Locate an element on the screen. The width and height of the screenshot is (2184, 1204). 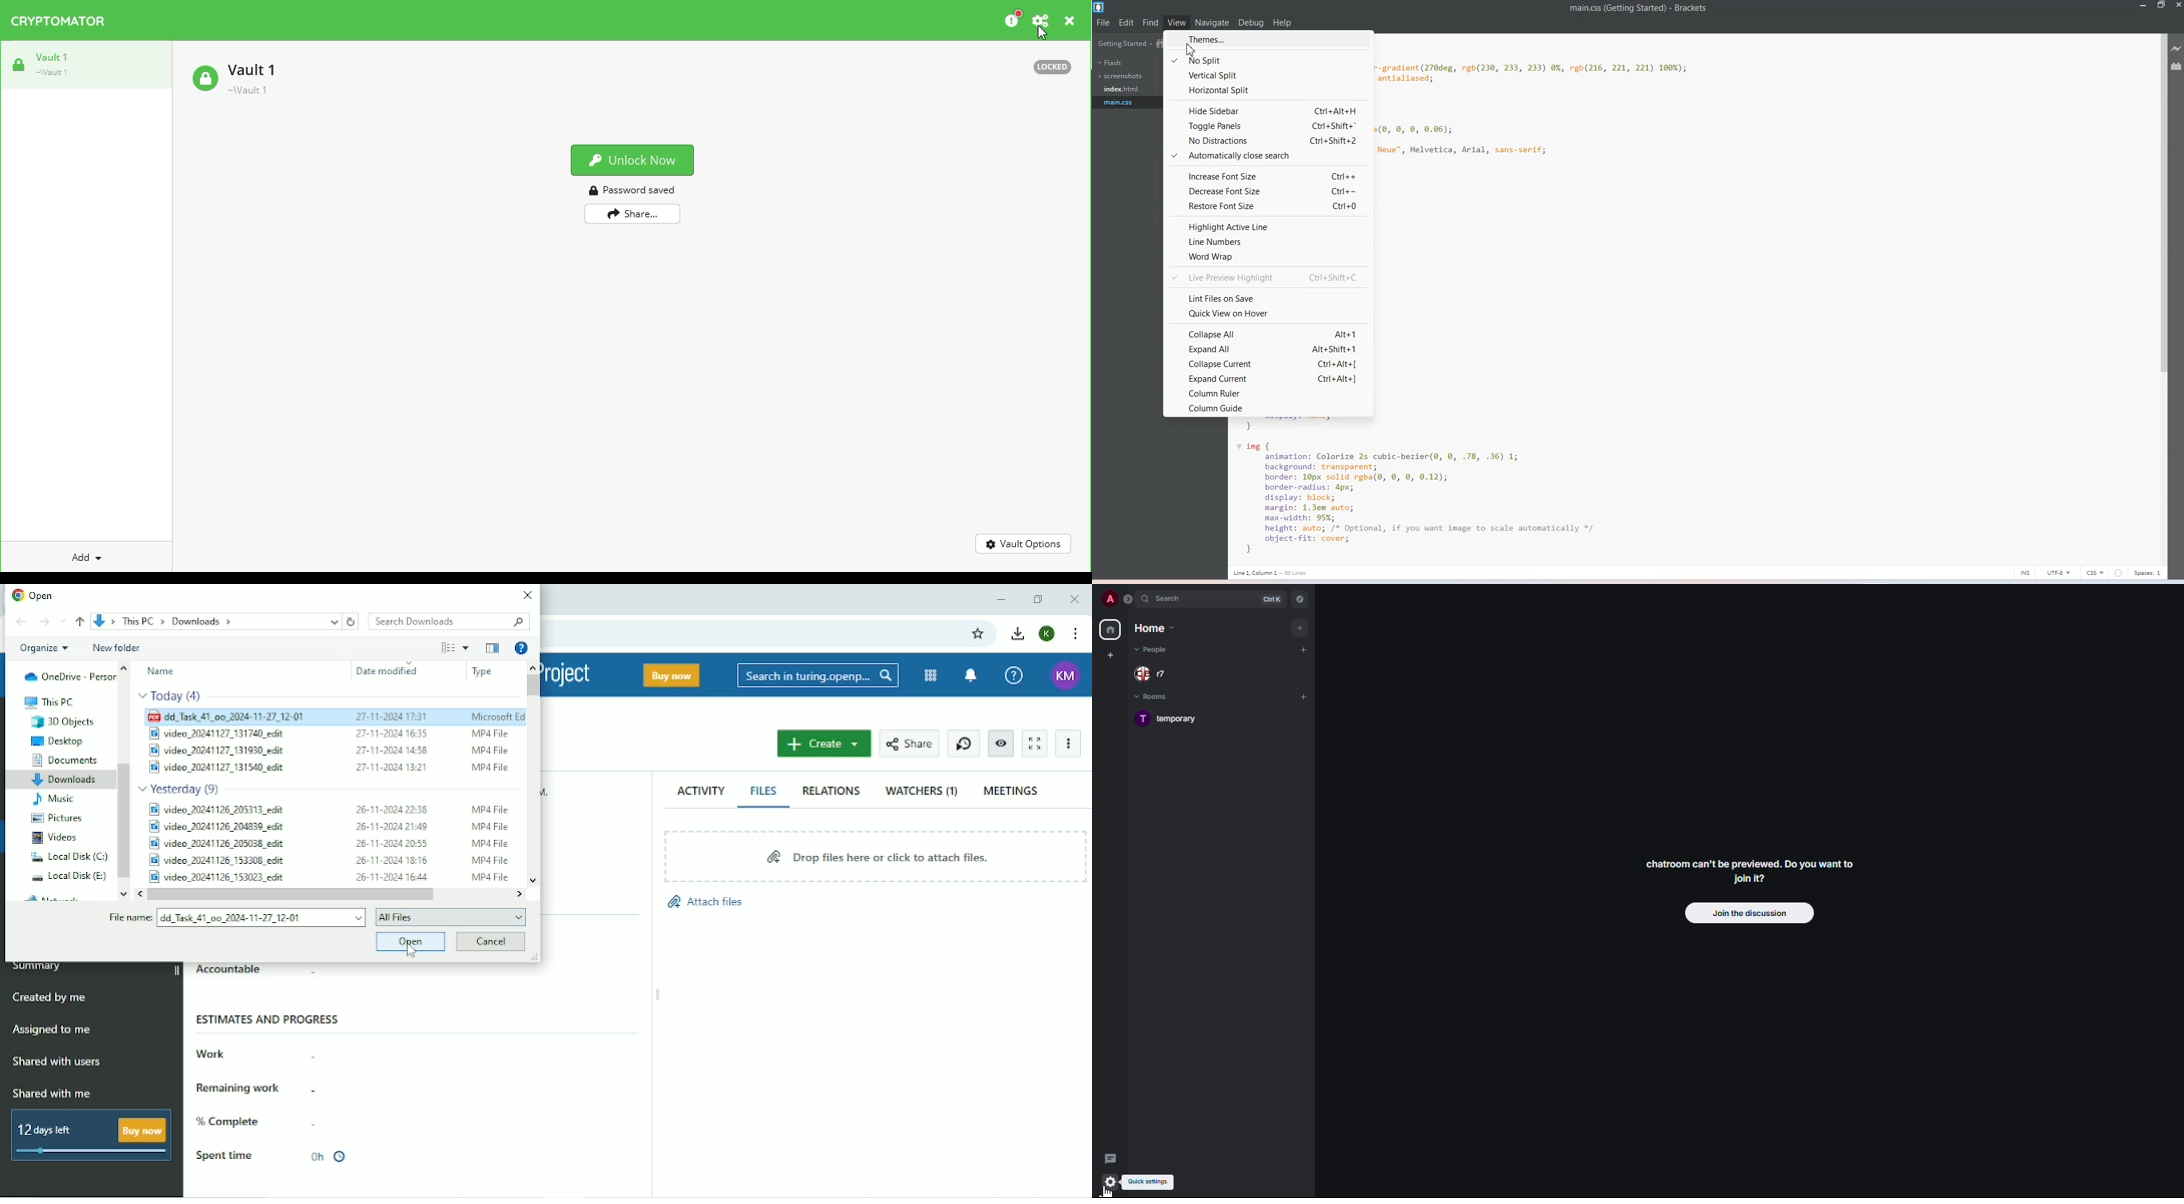
locked is located at coordinates (1053, 67).